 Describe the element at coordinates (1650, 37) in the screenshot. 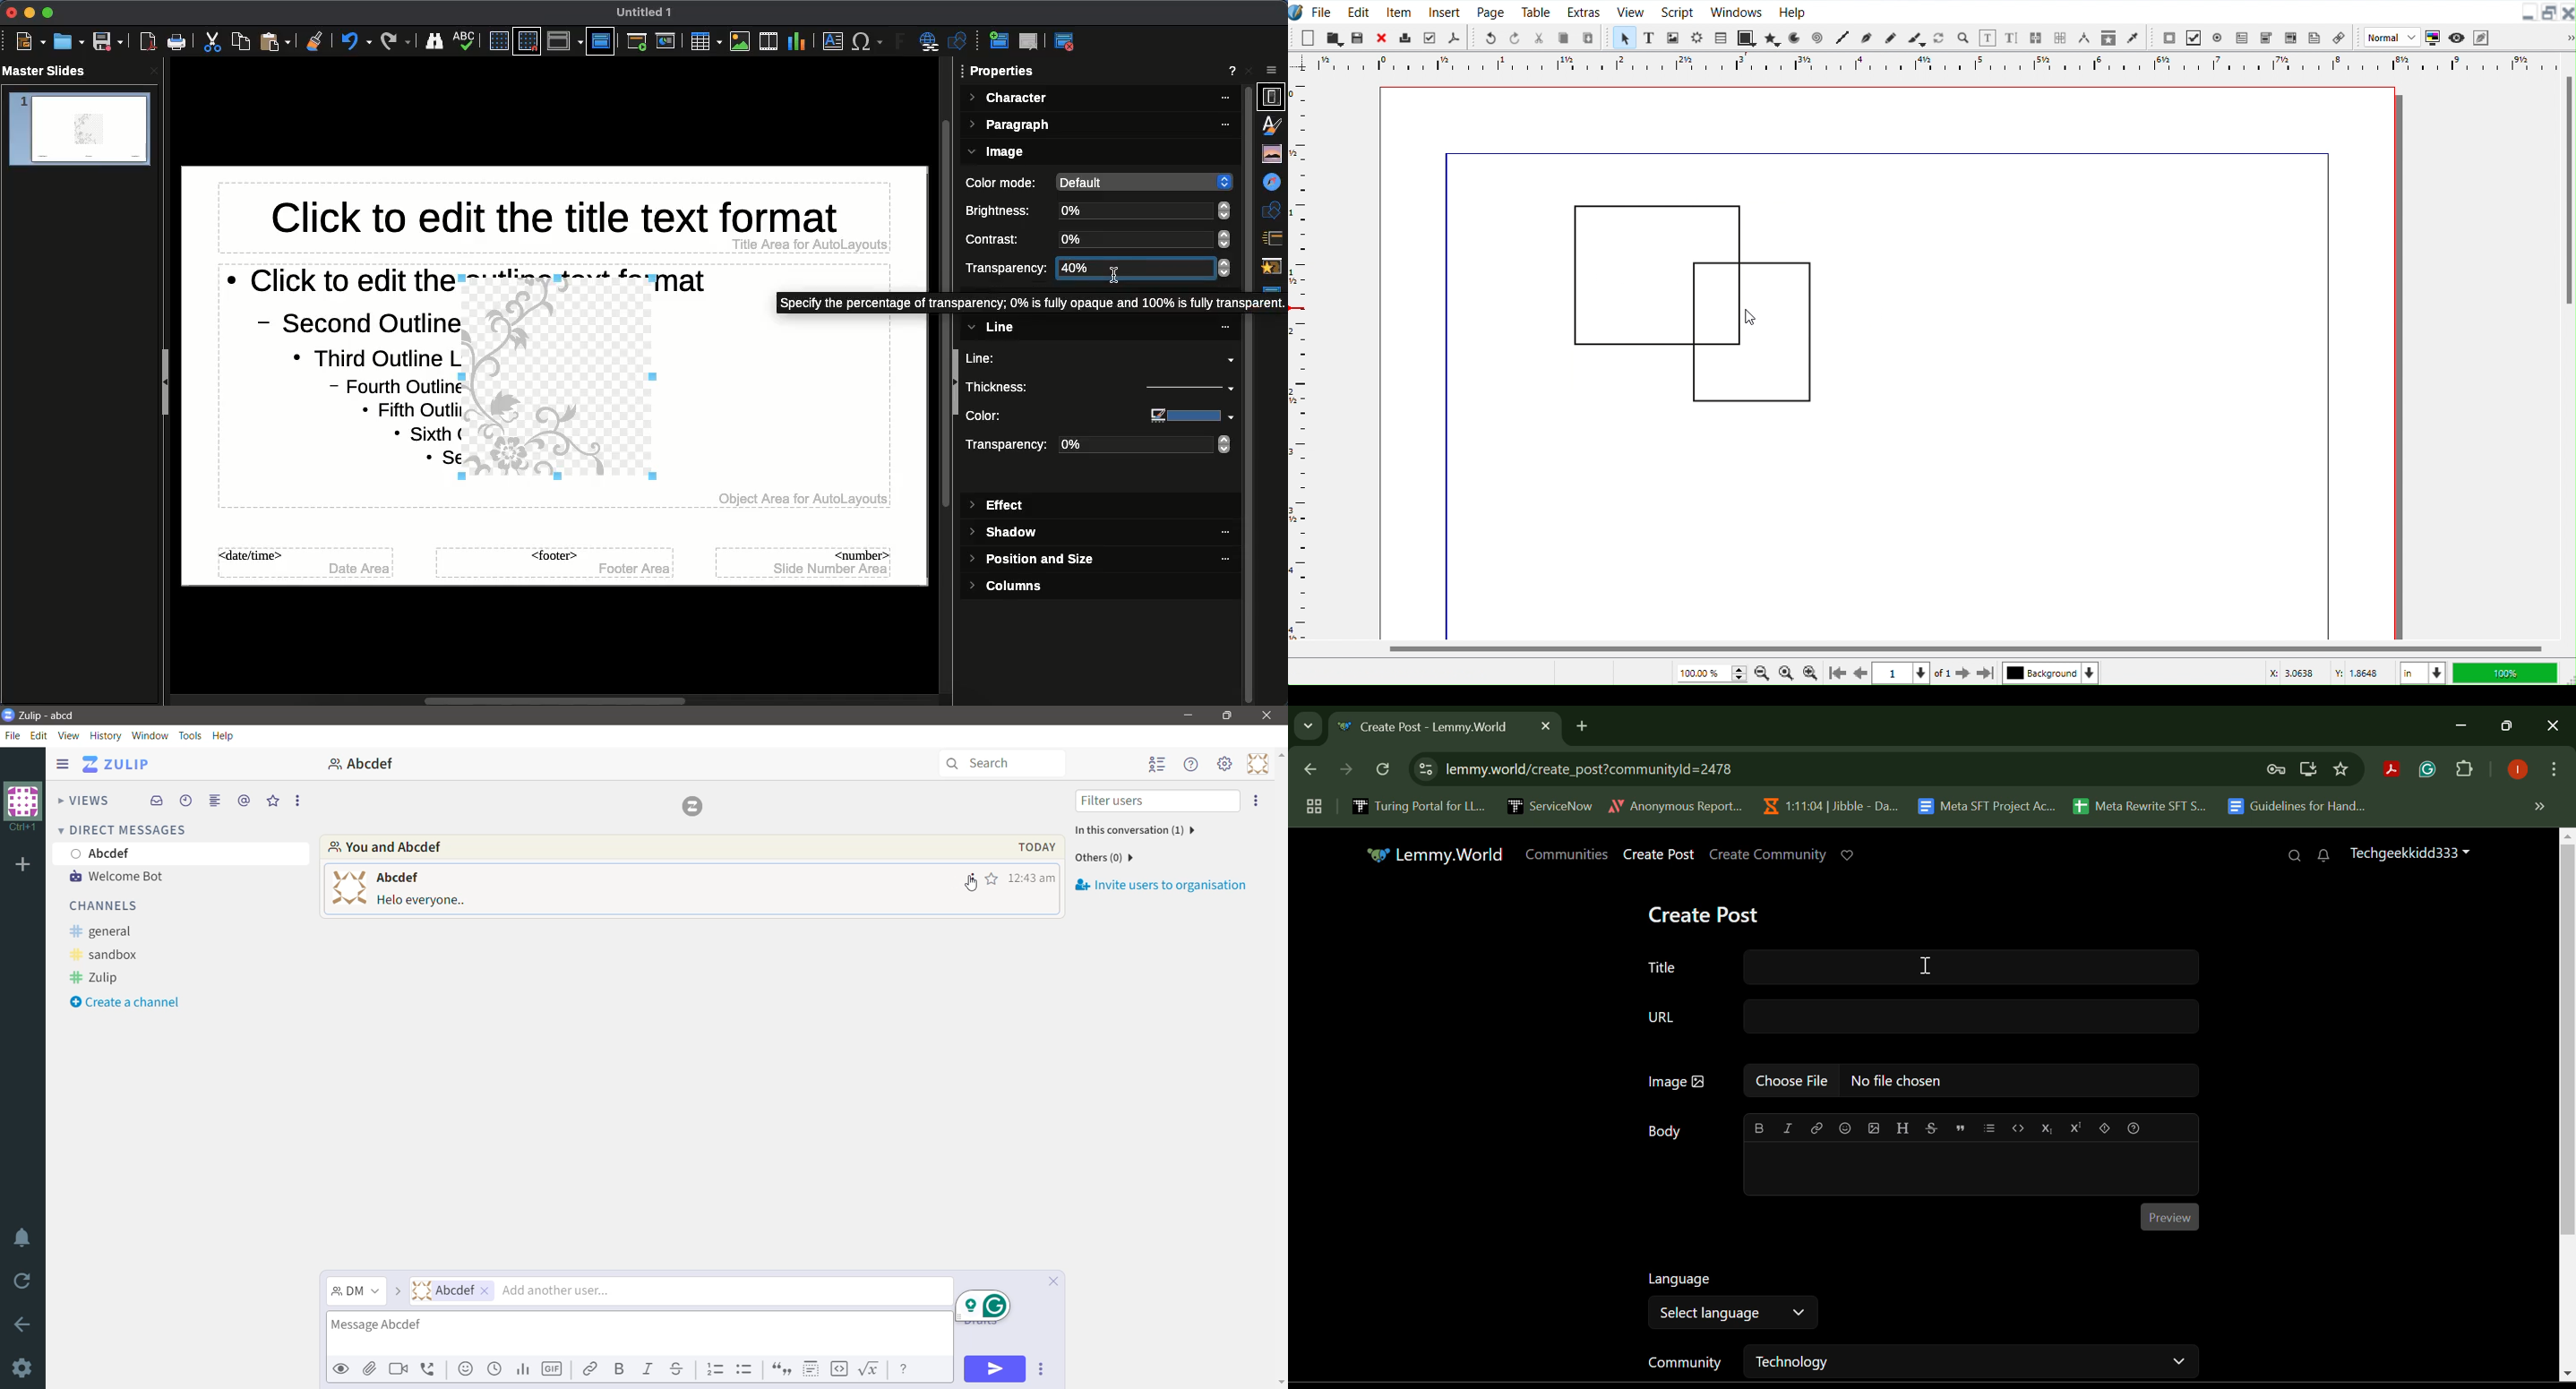

I see `Text Frame` at that location.